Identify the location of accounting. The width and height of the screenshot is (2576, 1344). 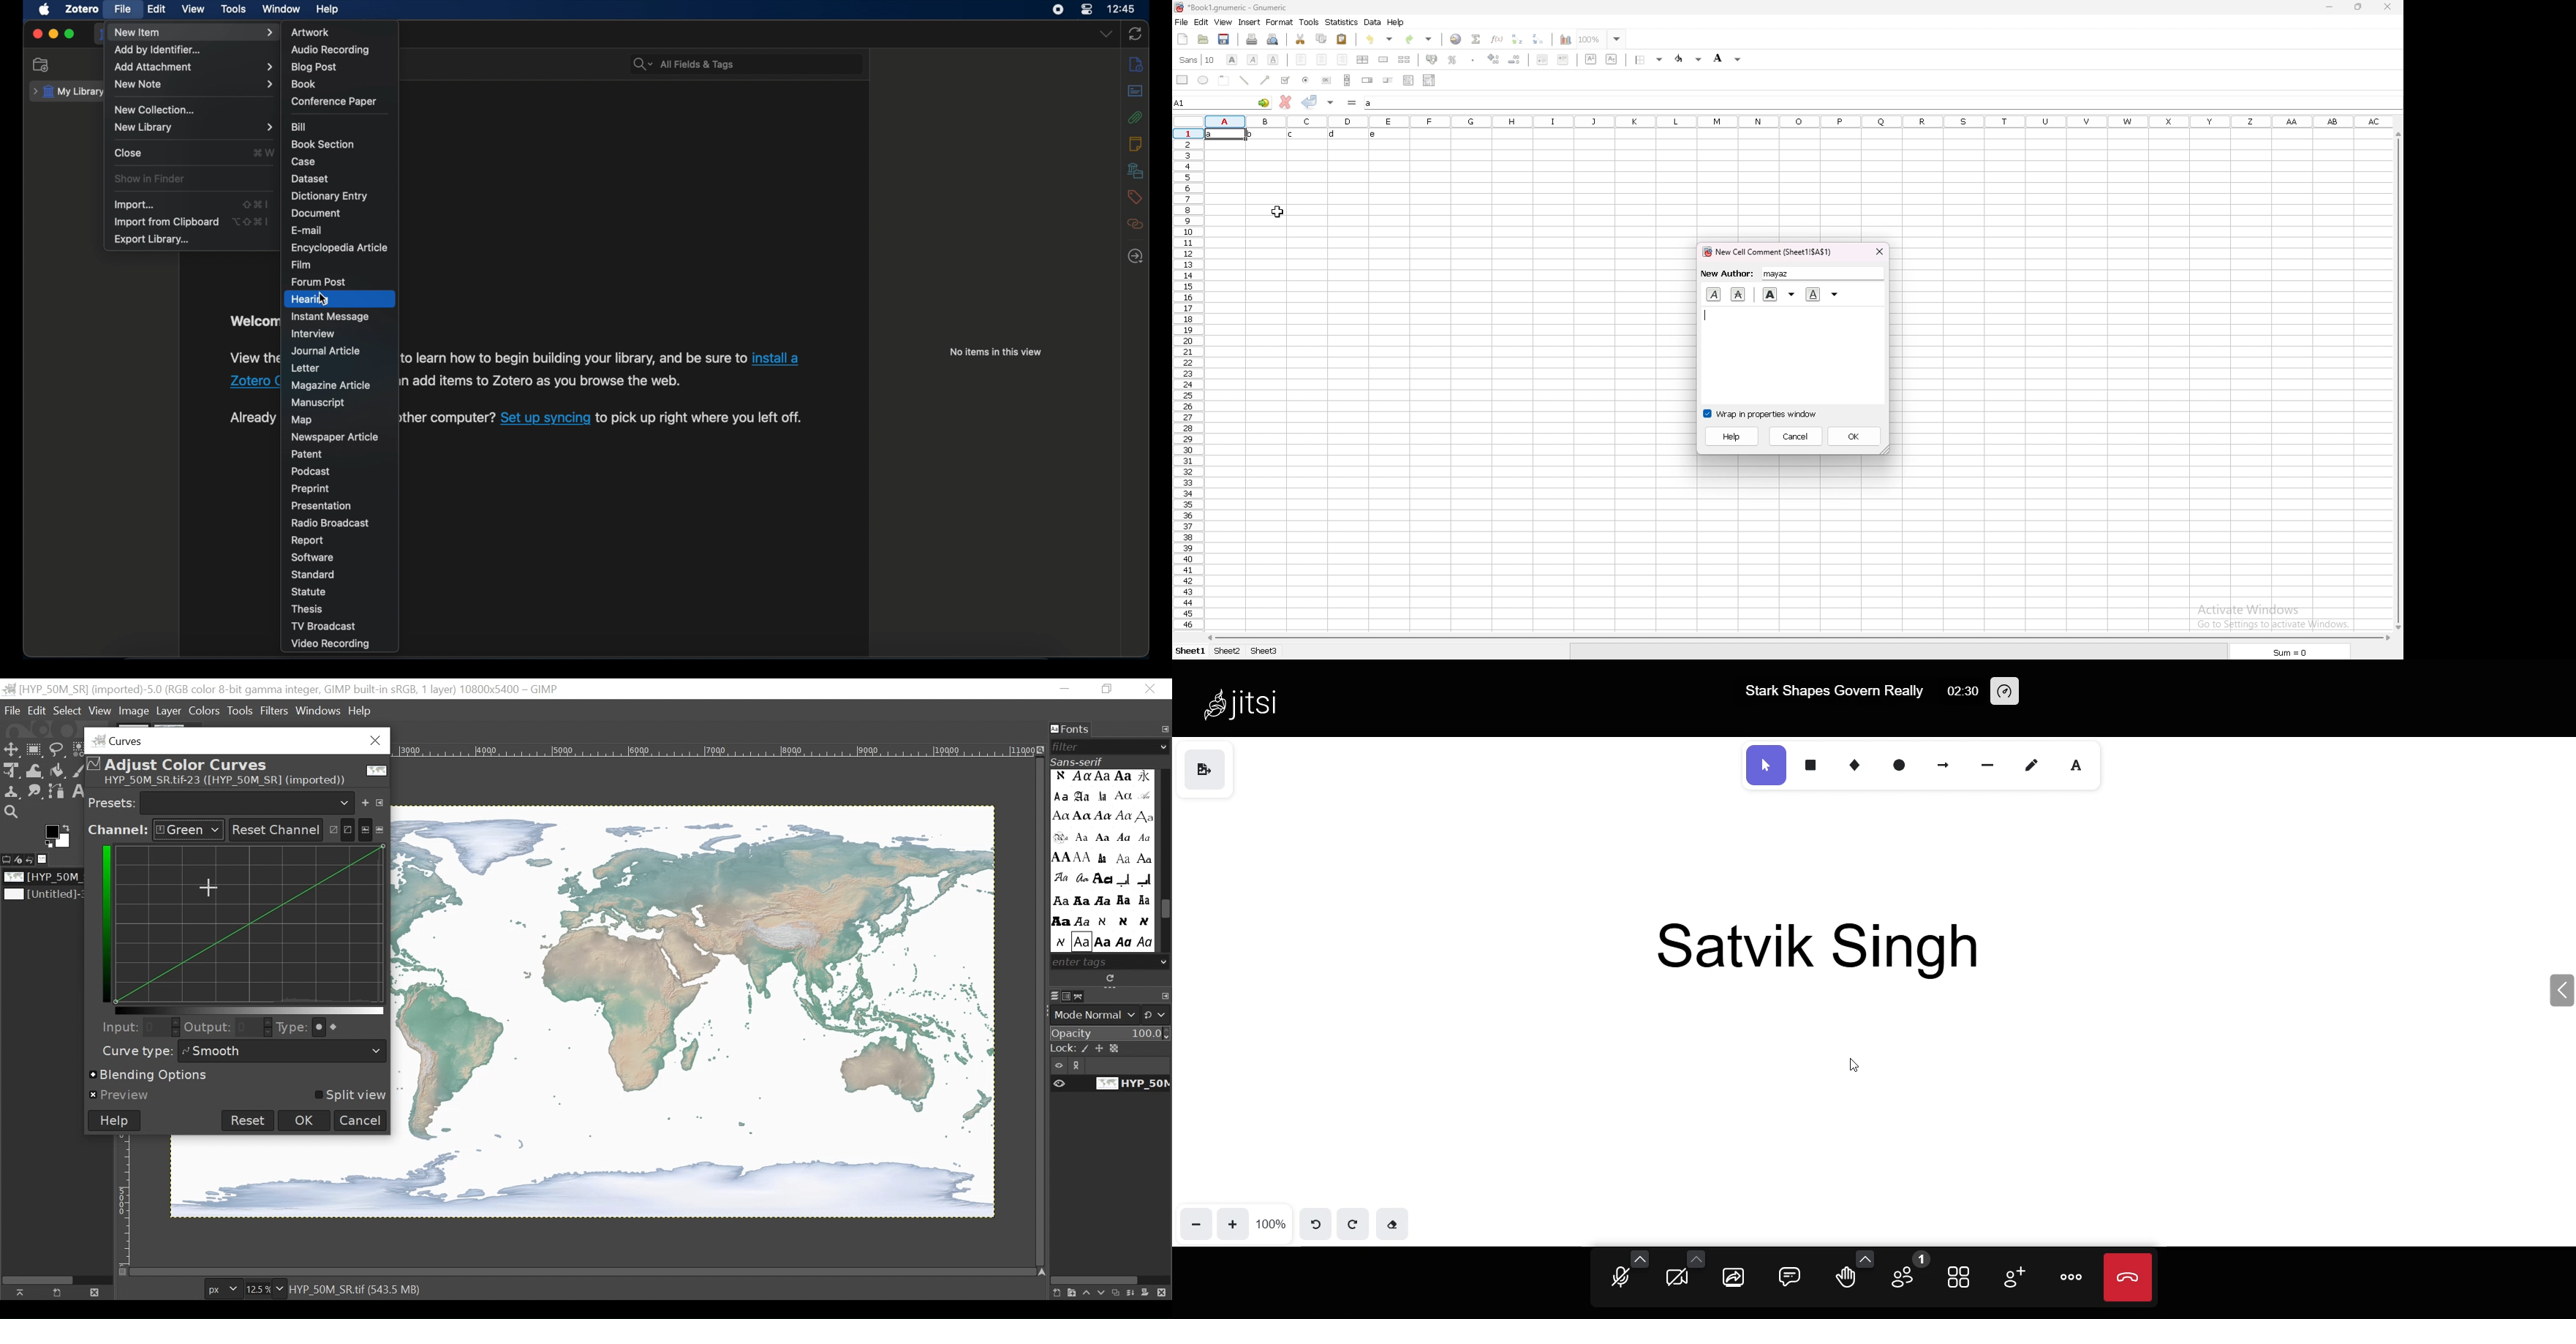
(1432, 59).